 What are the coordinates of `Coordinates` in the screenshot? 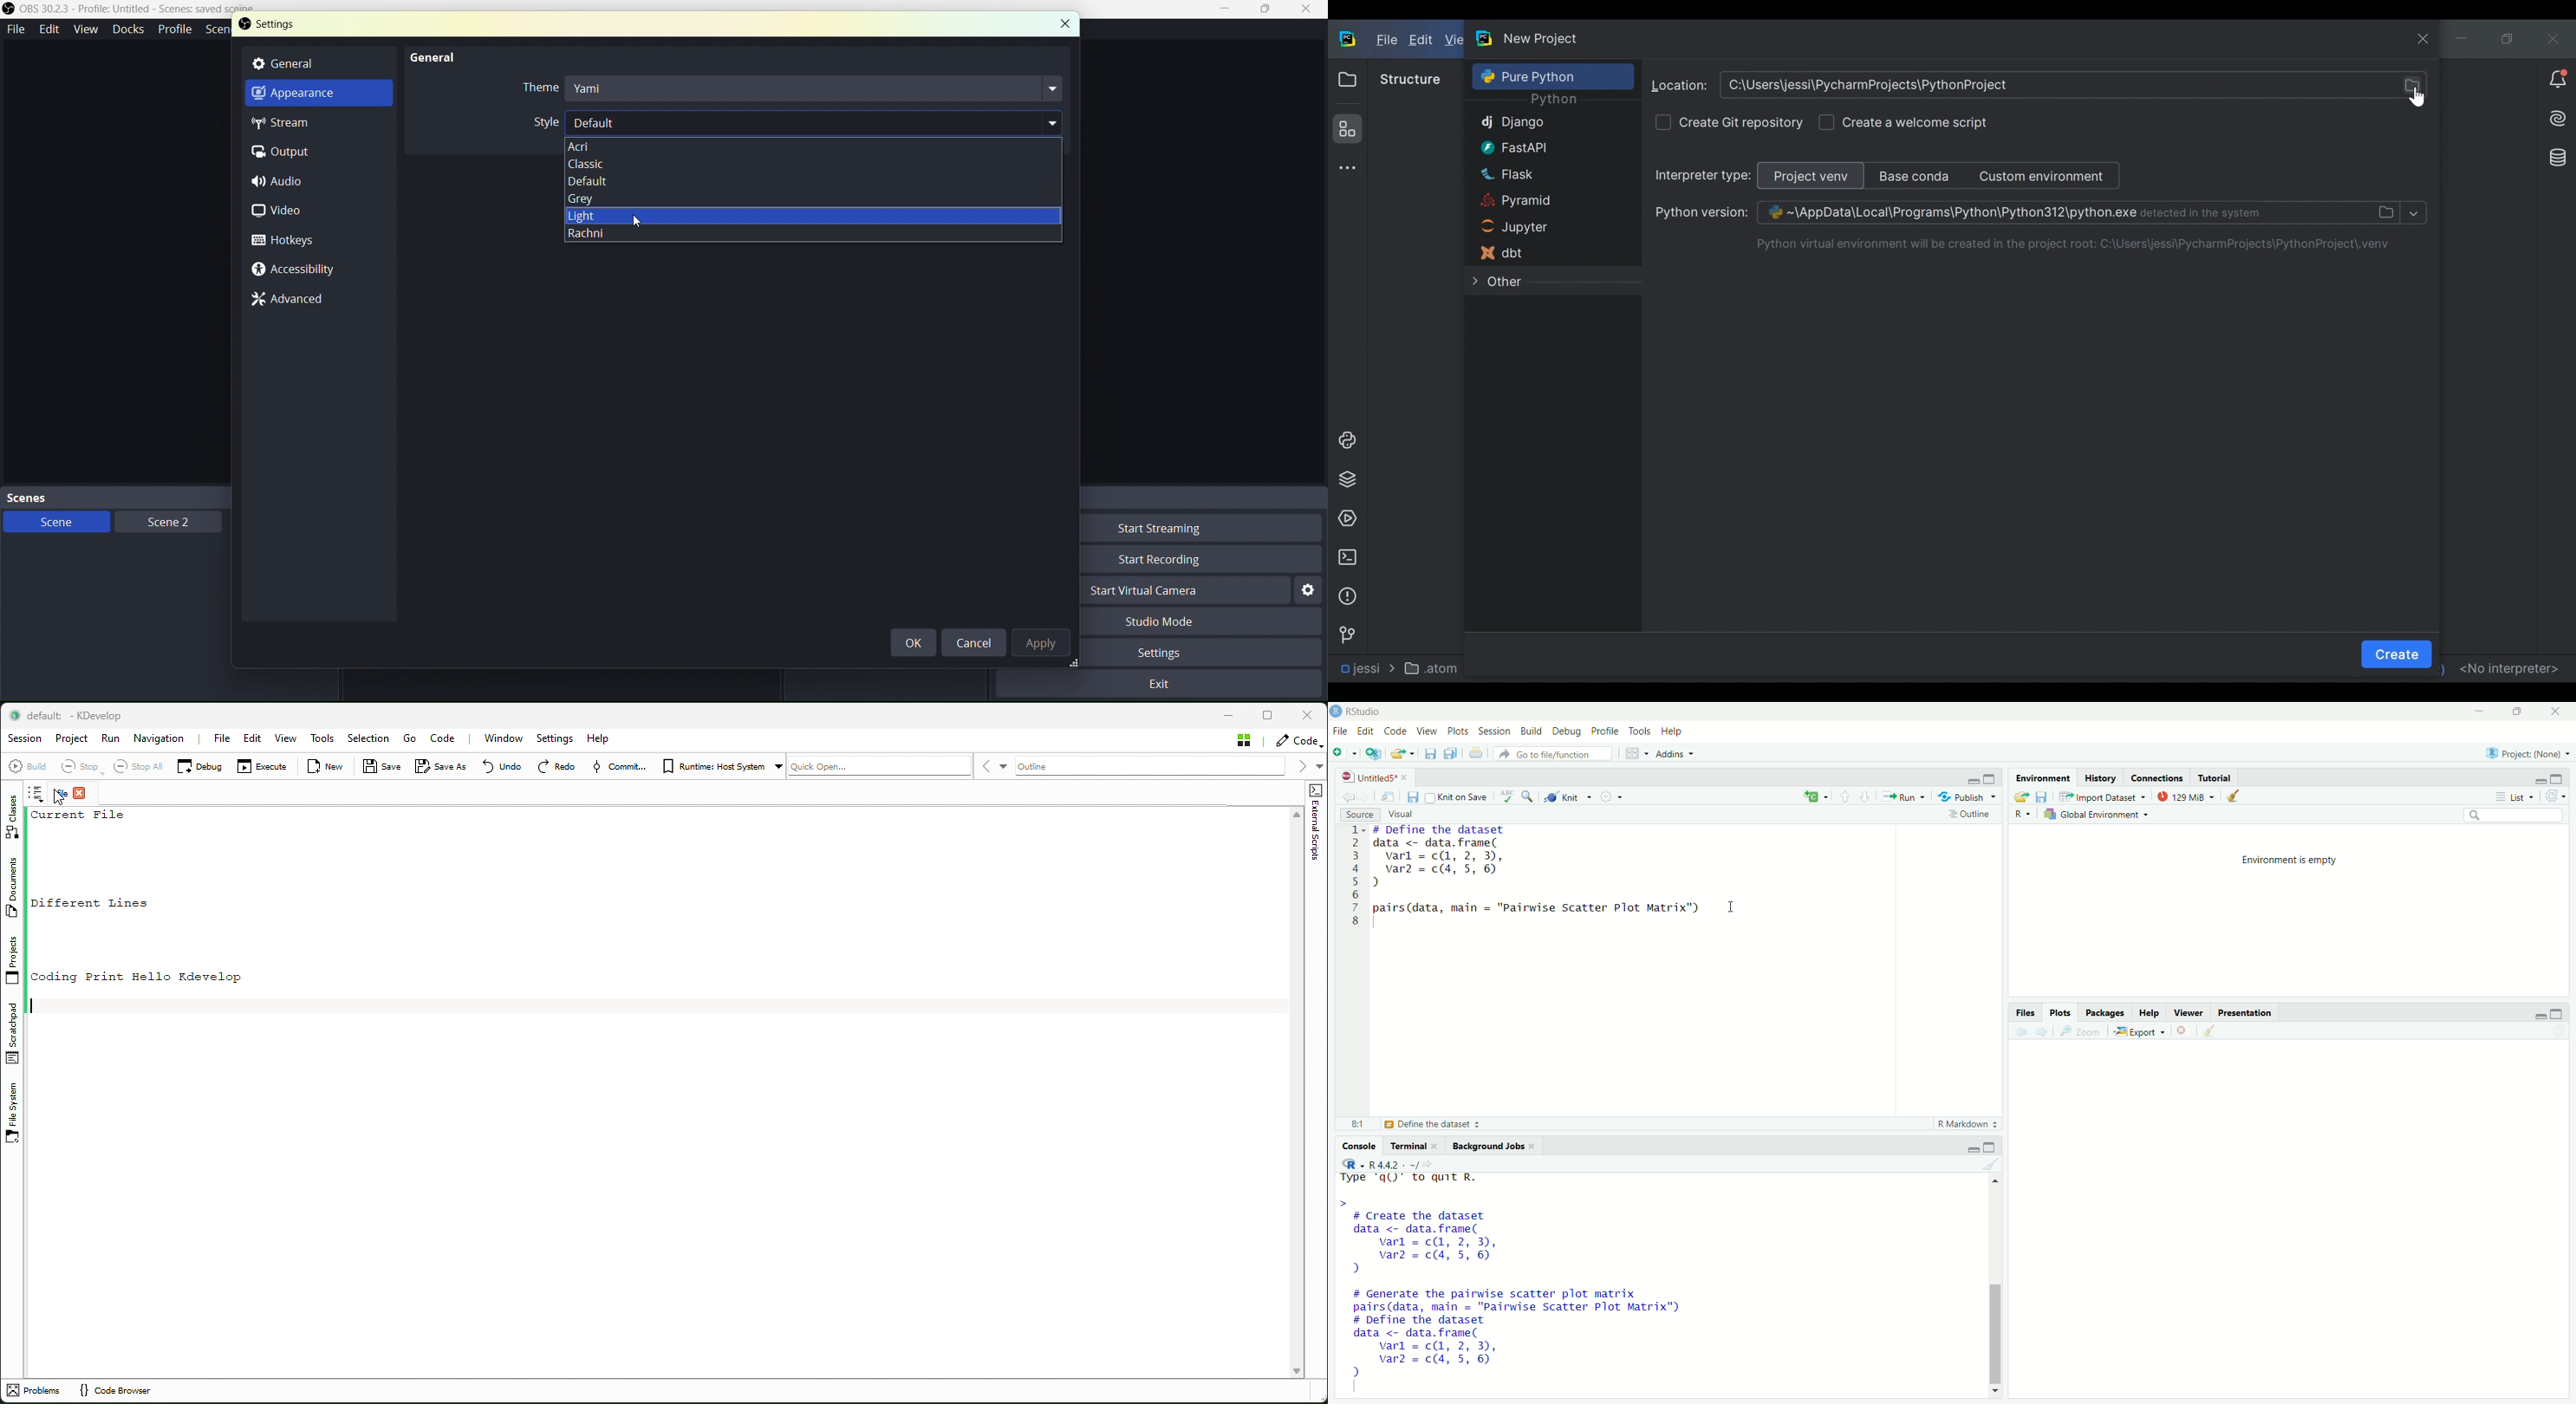 It's located at (2157, 777).